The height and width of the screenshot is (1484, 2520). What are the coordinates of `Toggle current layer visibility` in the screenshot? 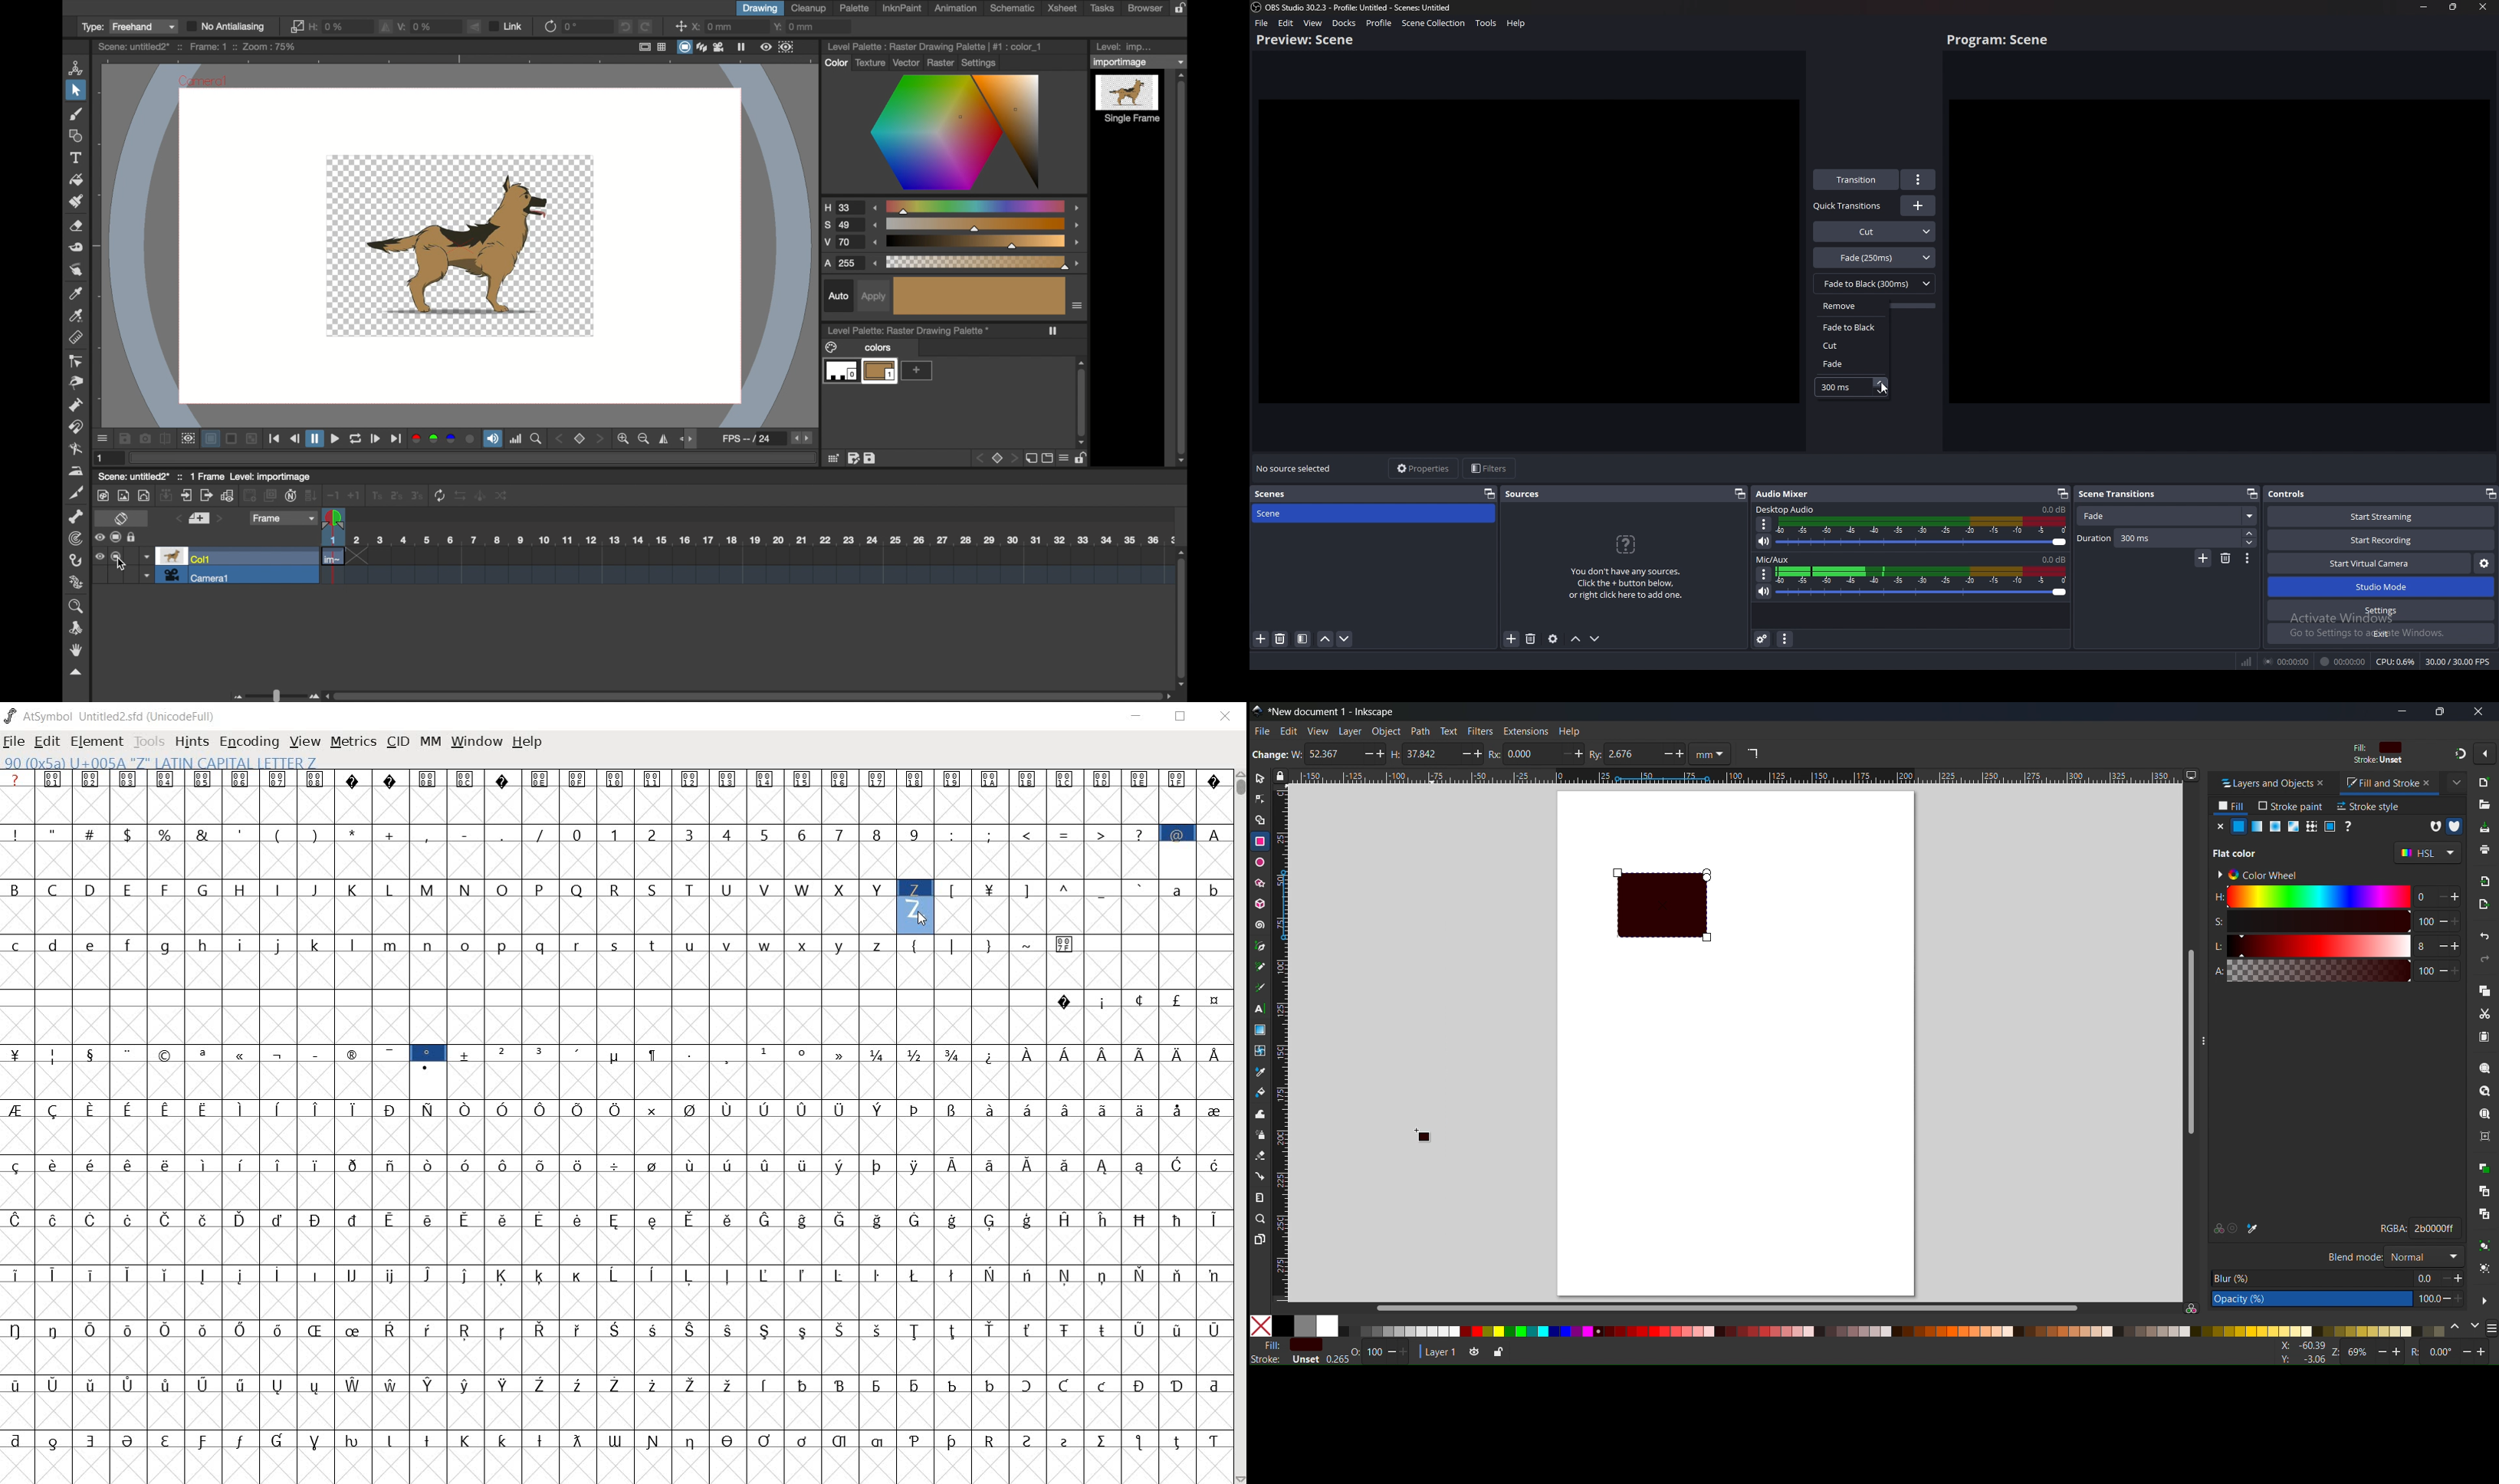 It's located at (1471, 1354).